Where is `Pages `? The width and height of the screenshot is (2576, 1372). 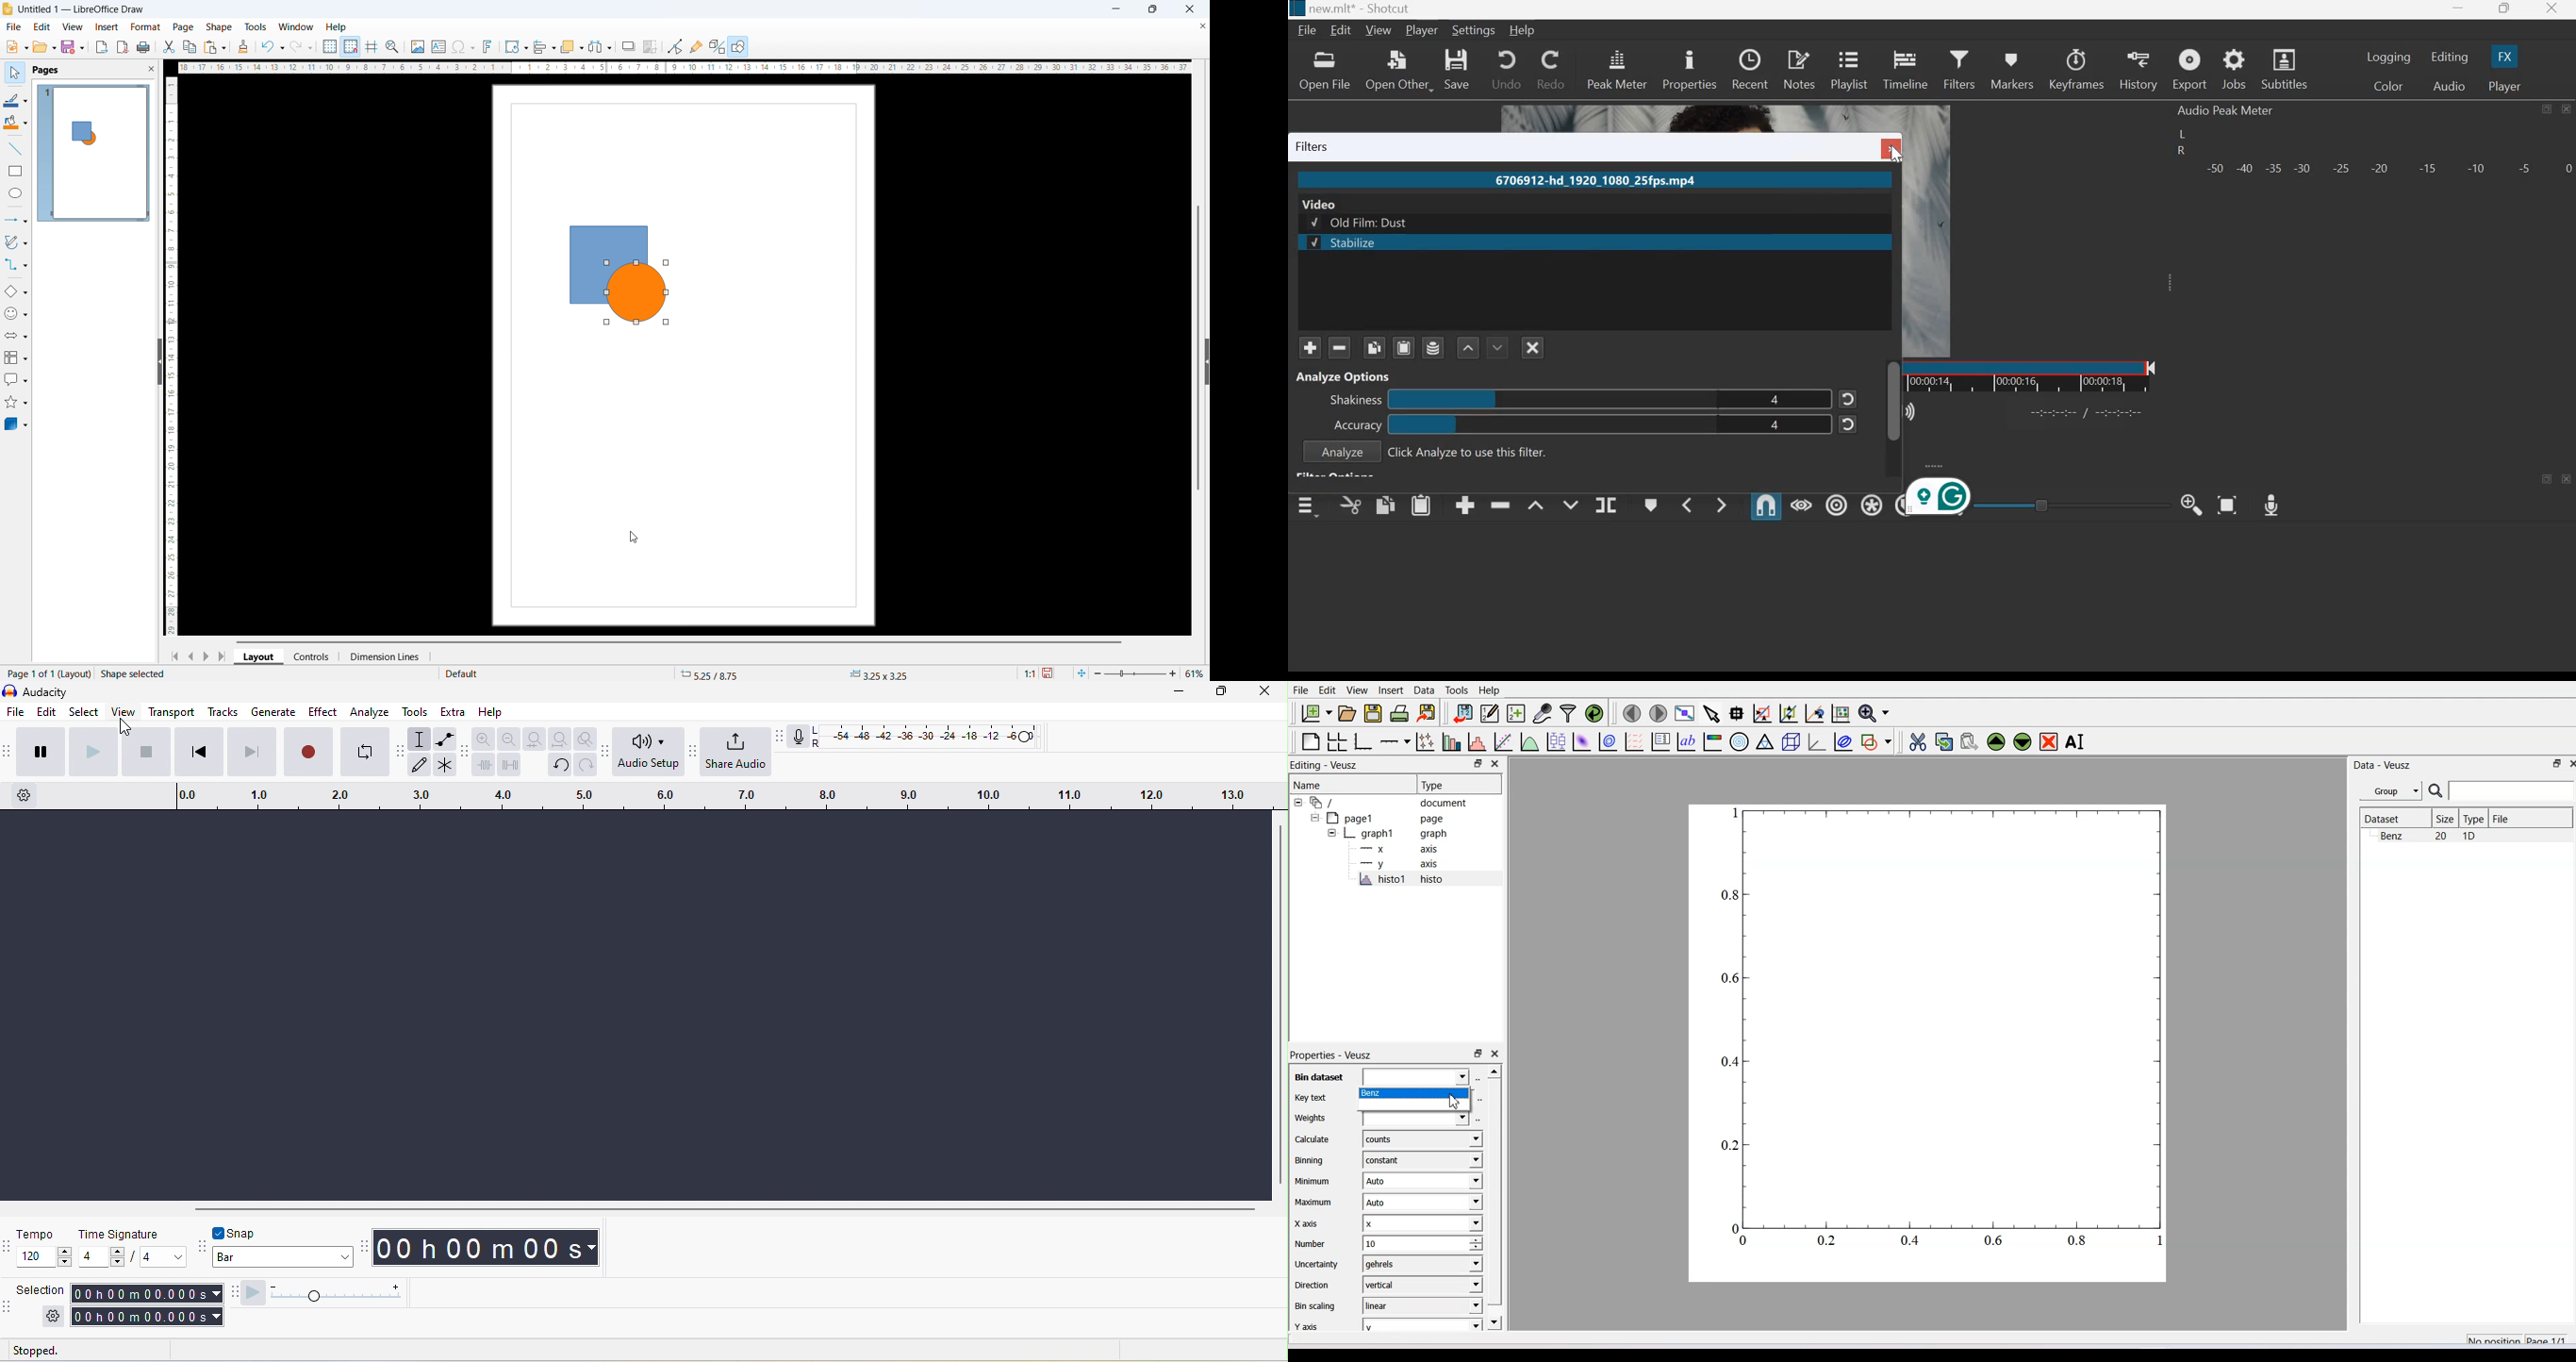 Pages  is located at coordinates (45, 69).